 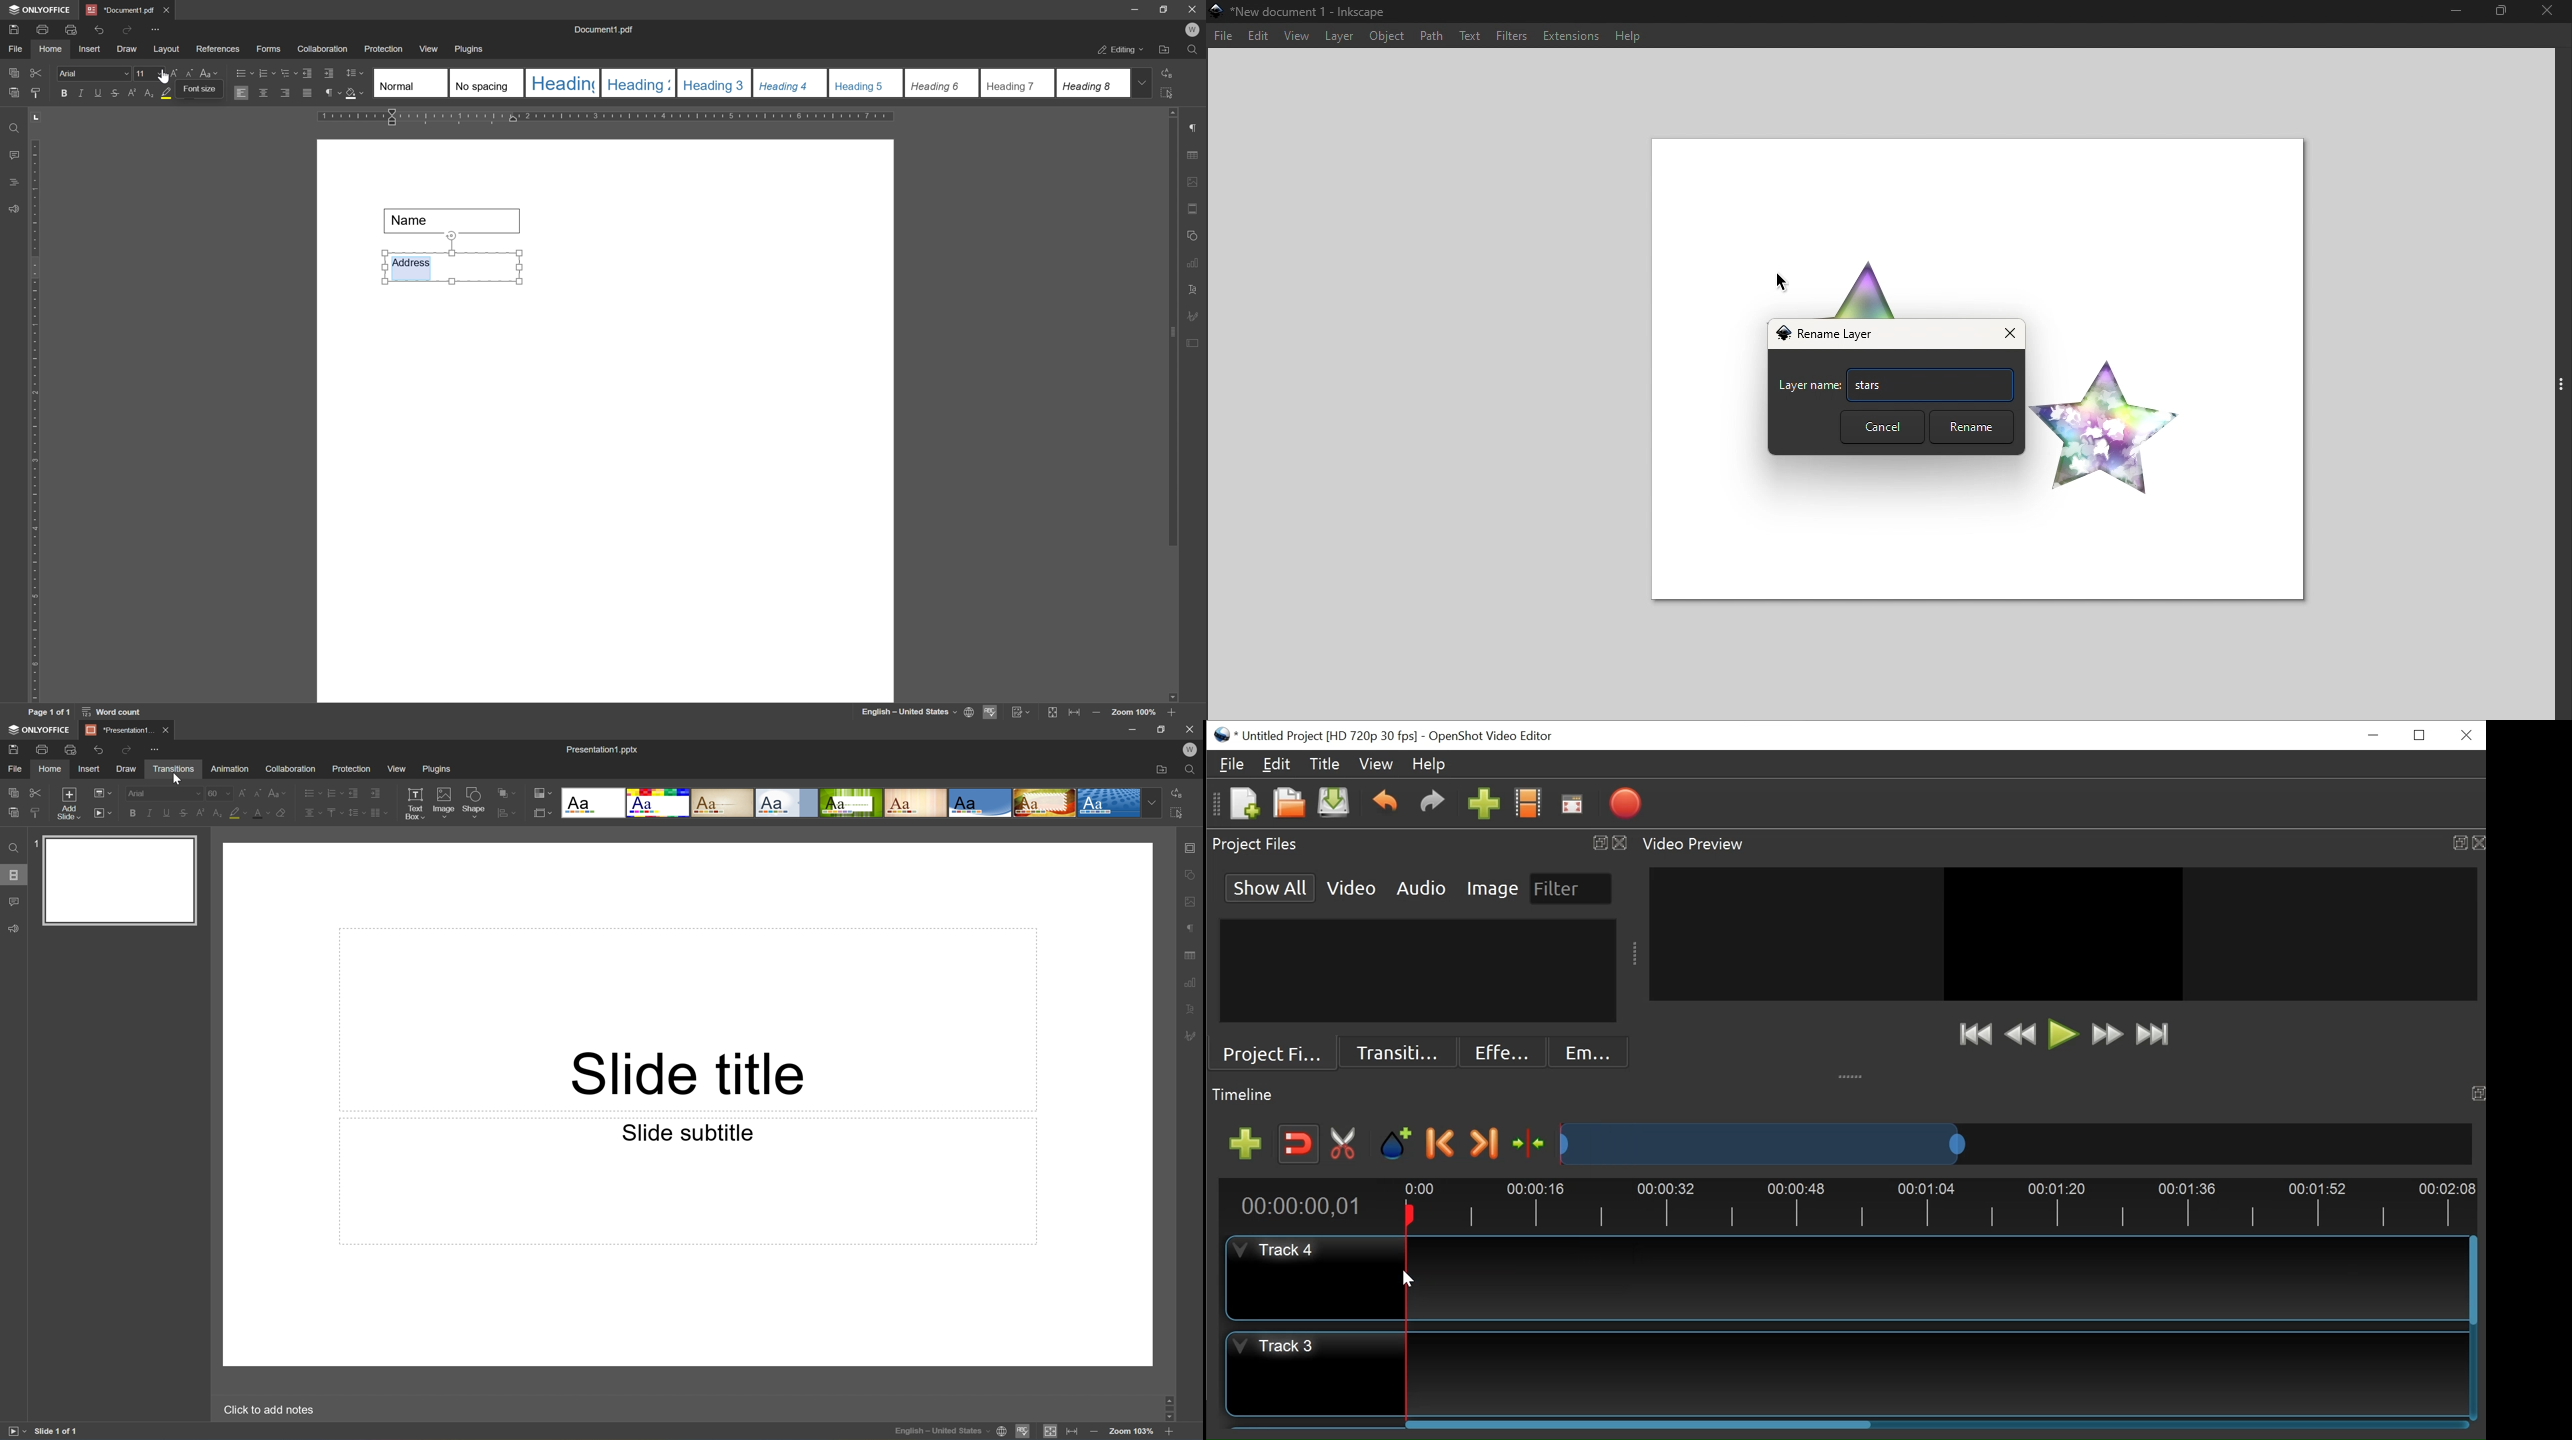 What do you see at coordinates (1143, 82) in the screenshot?
I see `drop down` at bounding box center [1143, 82].